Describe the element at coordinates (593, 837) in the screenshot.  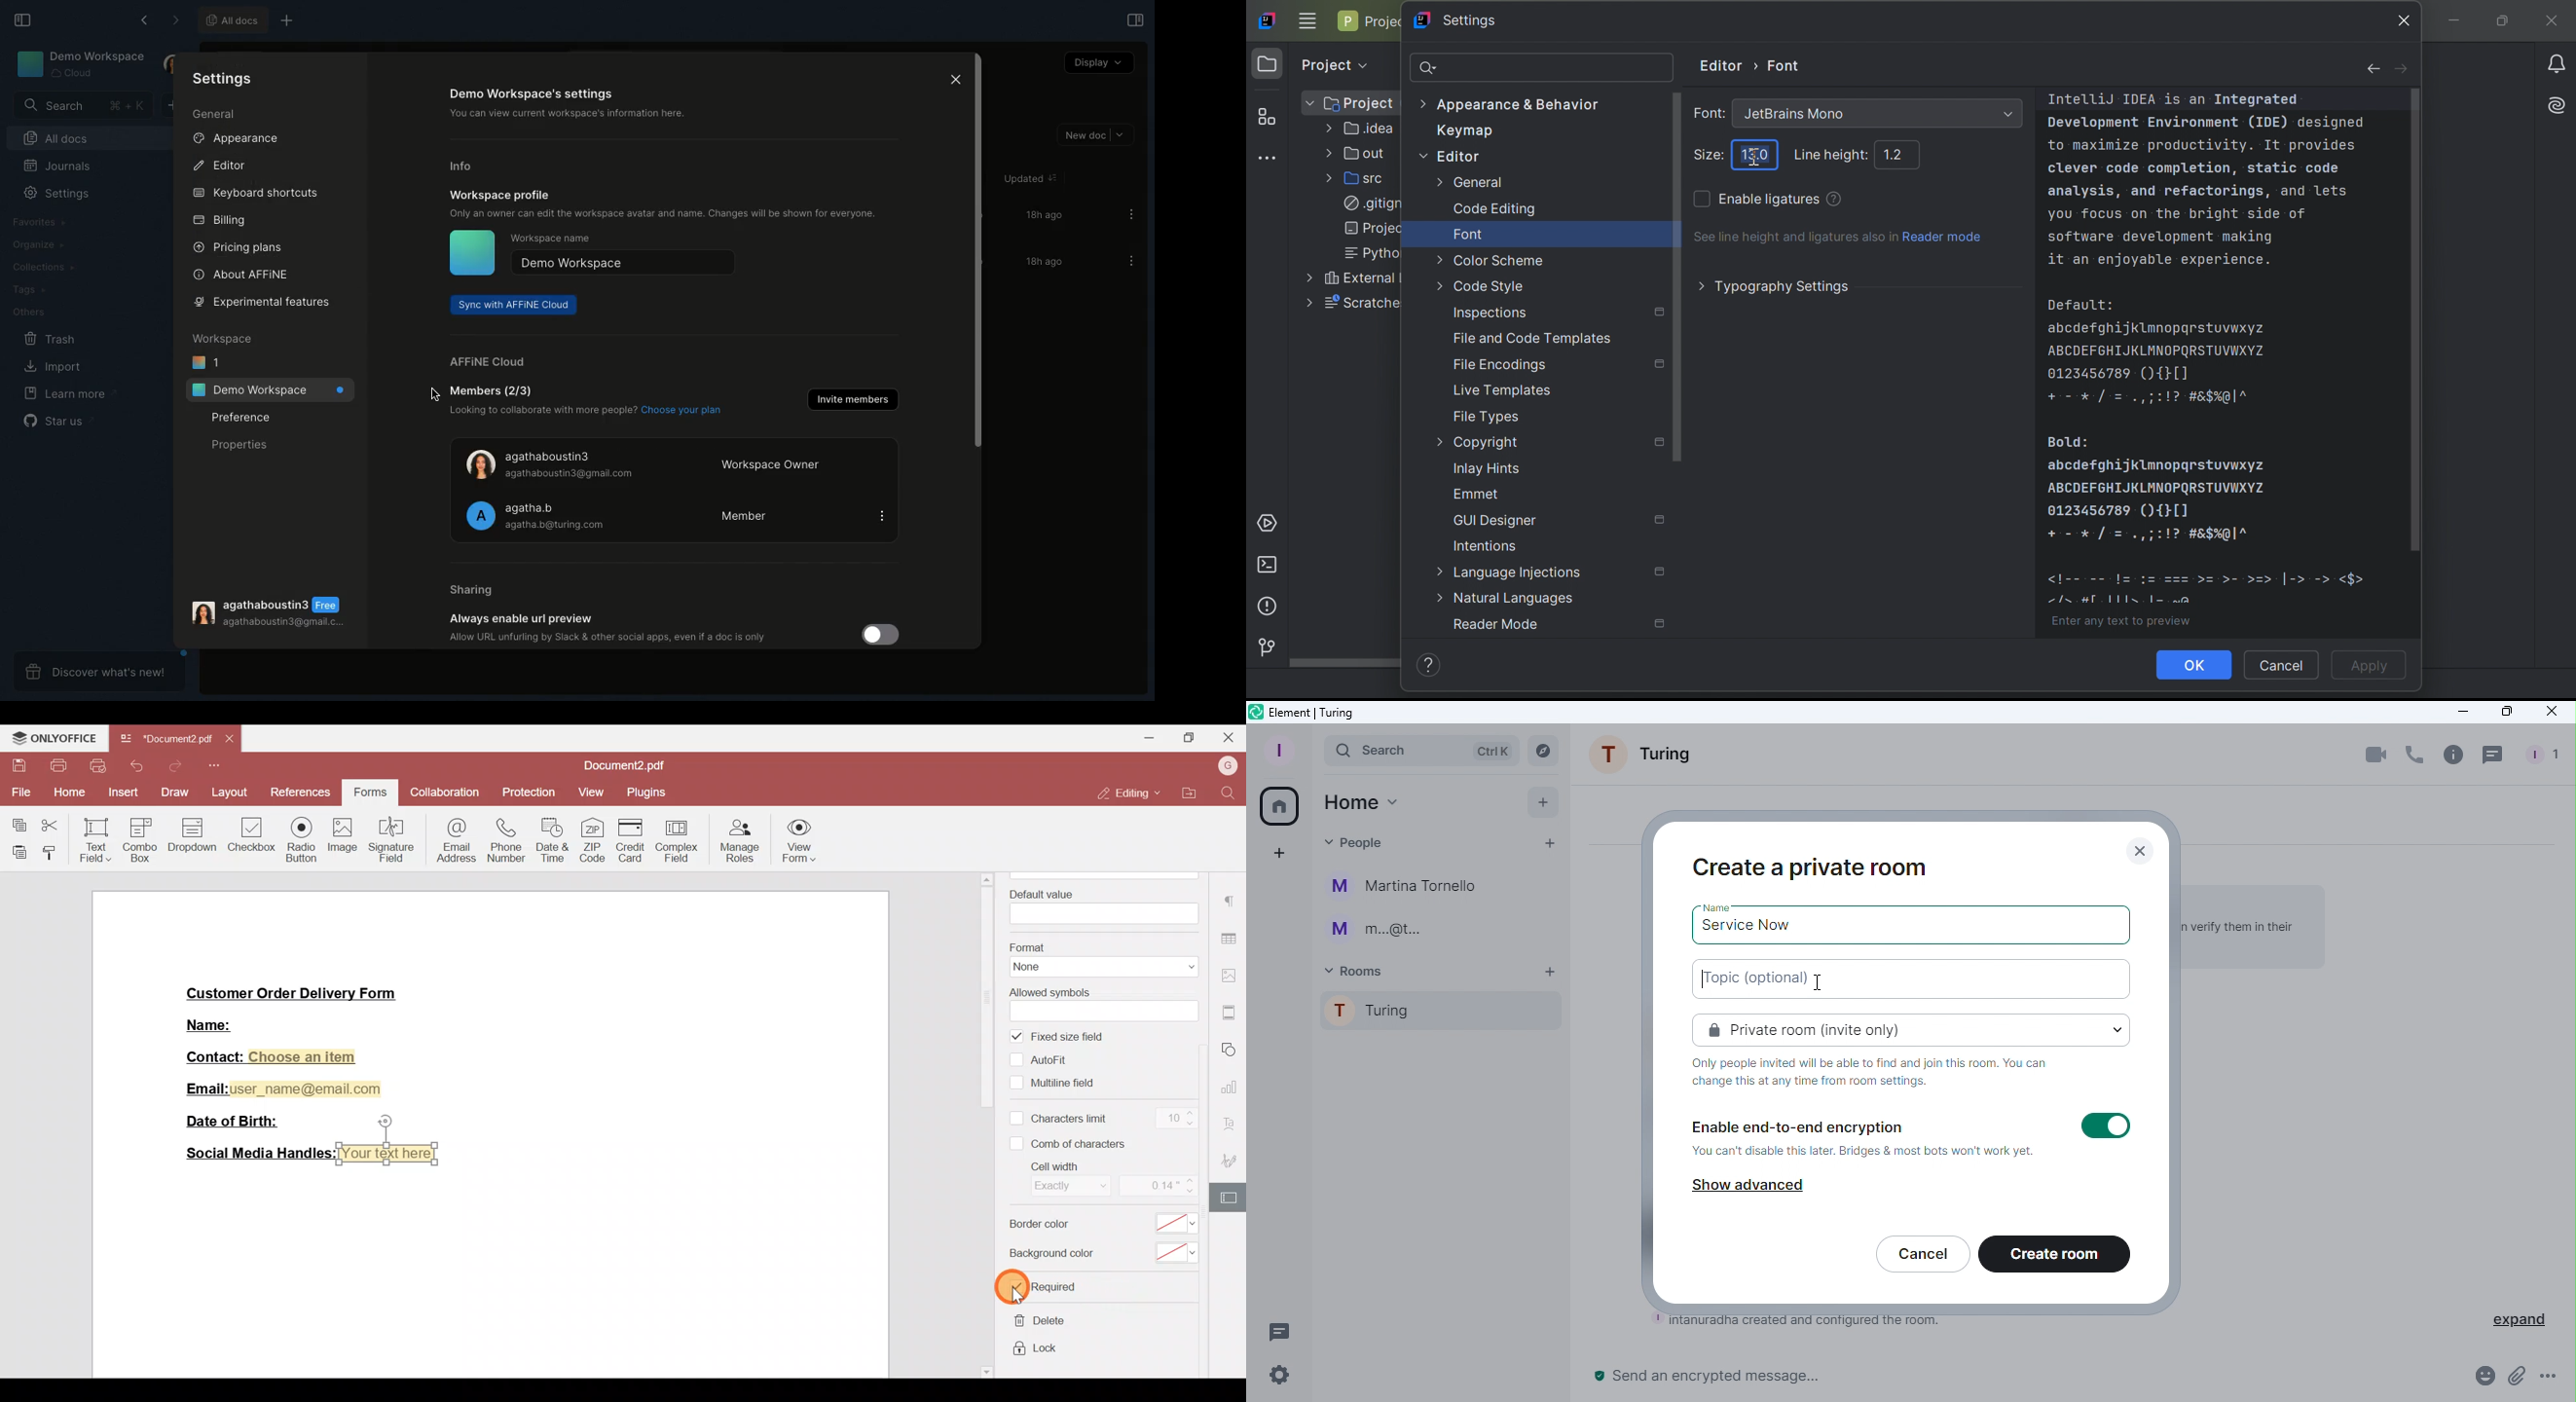
I see `ZIP code` at that location.